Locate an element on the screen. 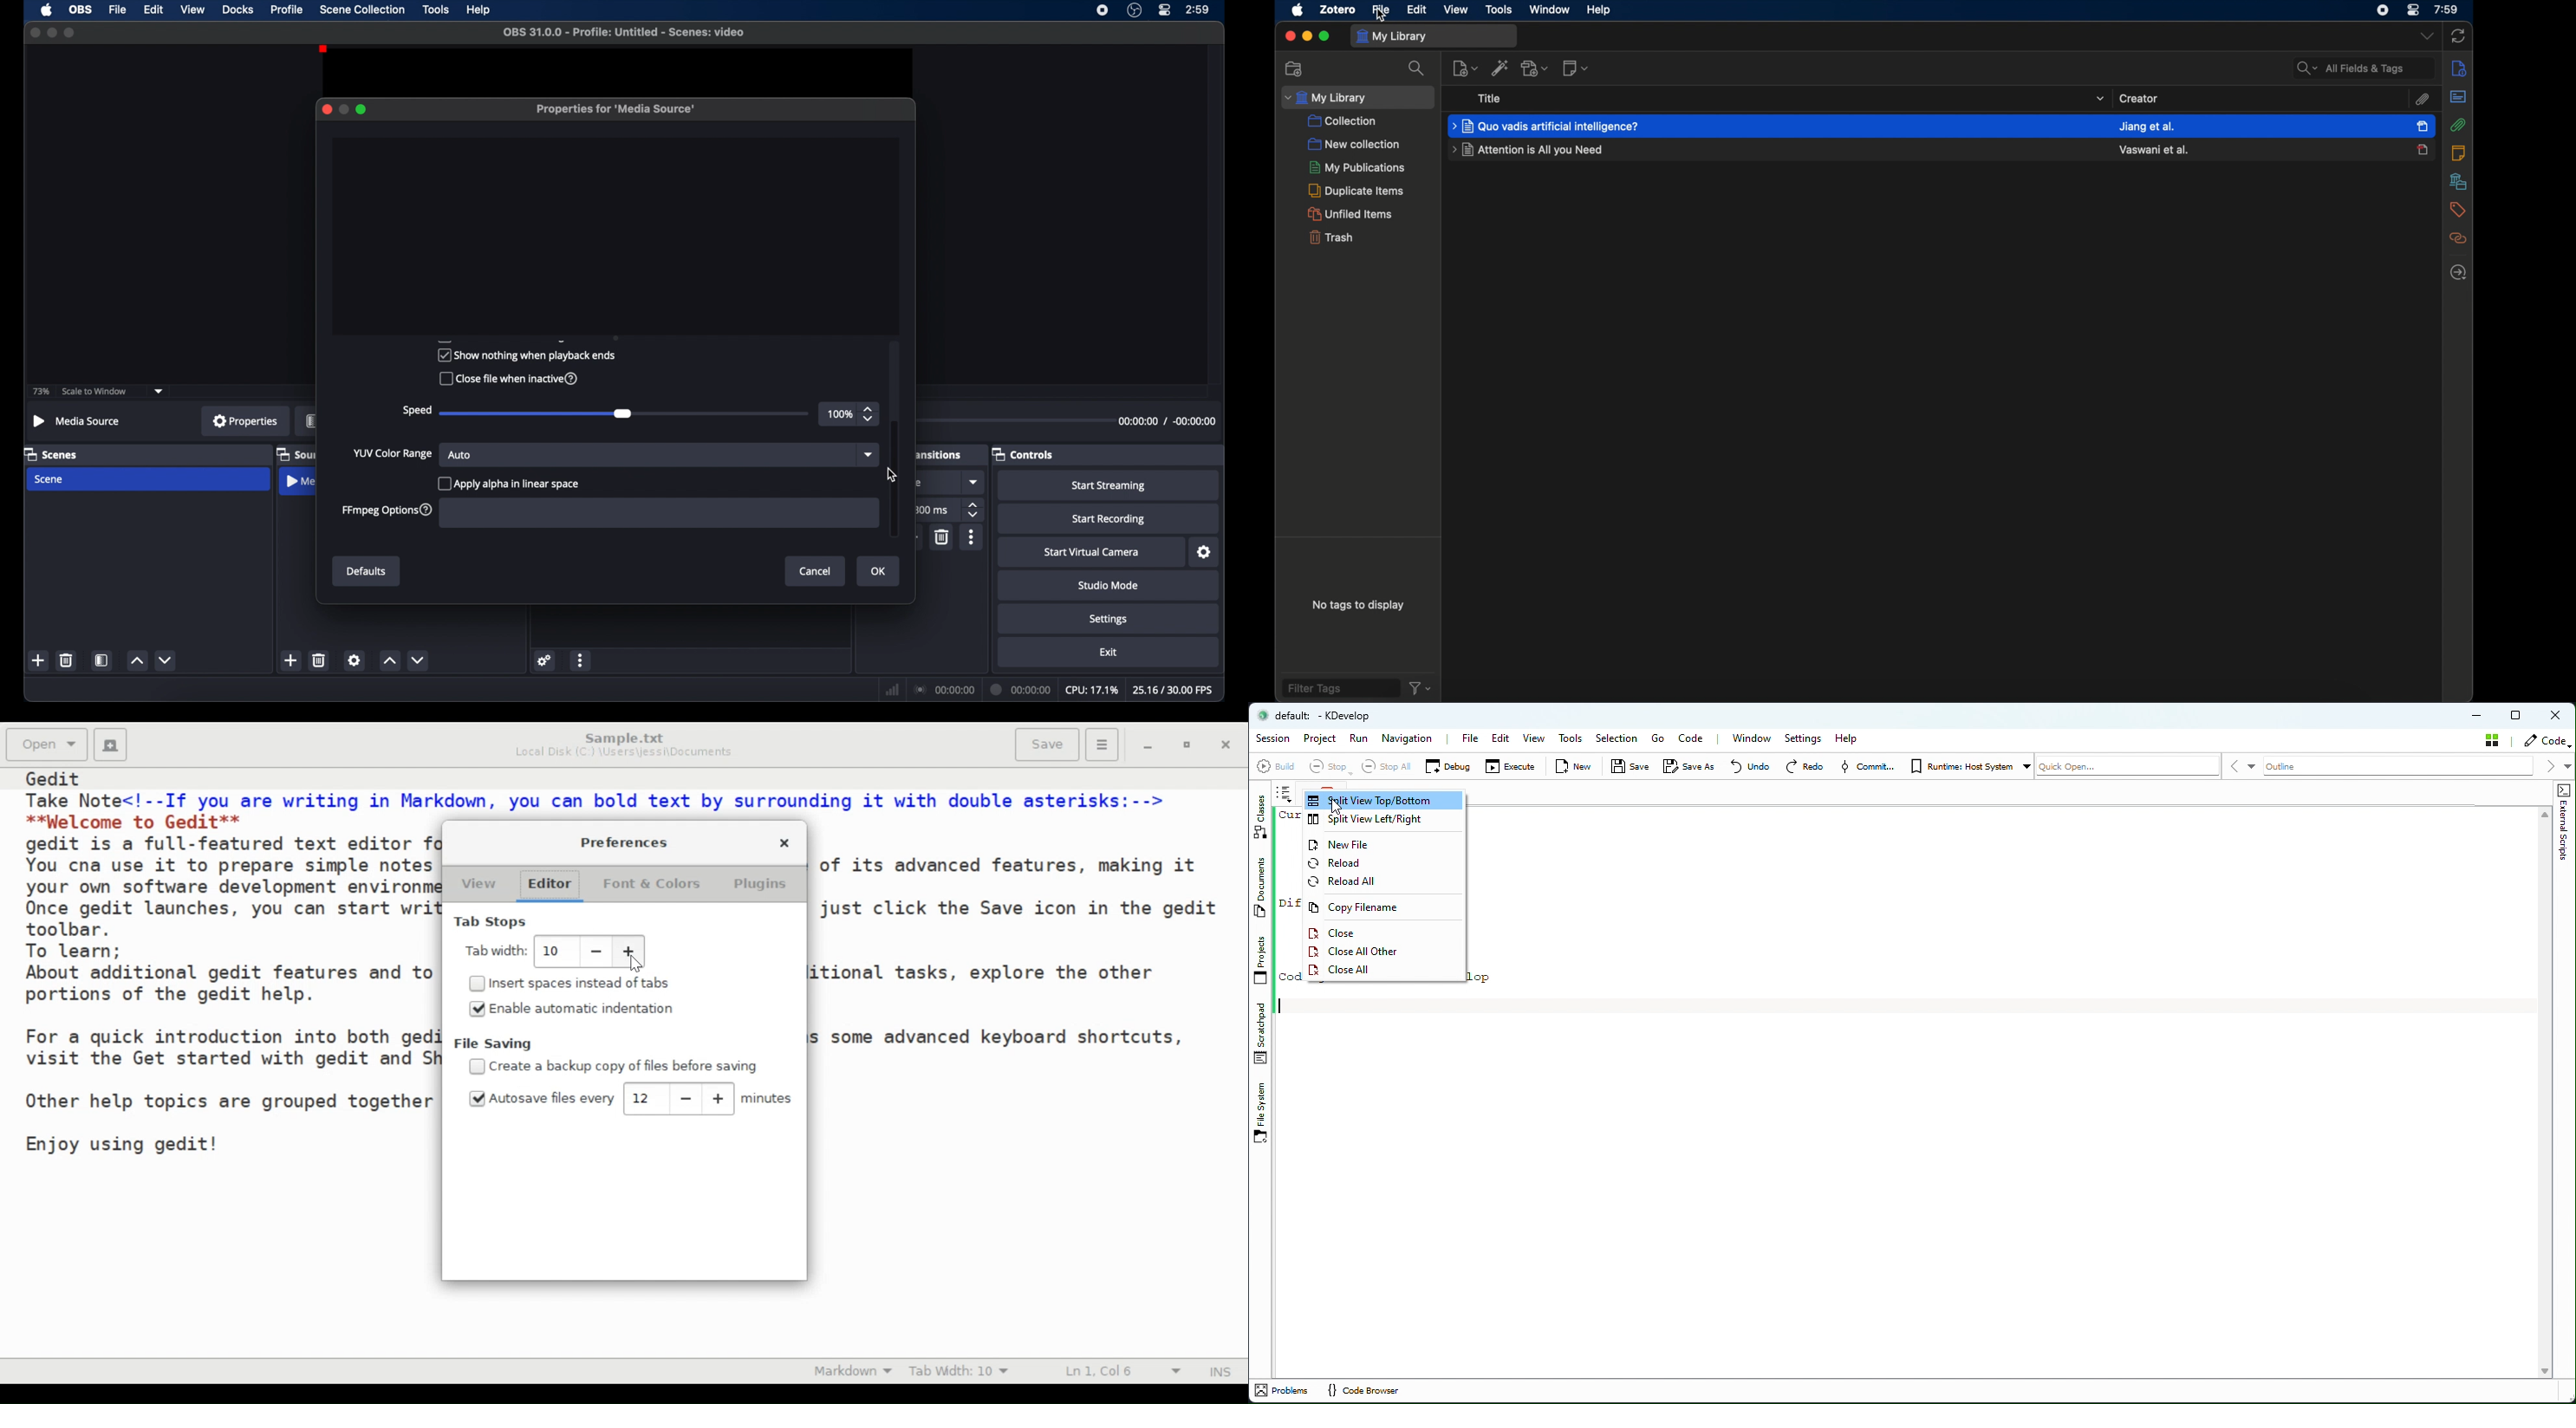 This screenshot has width=2576, height=1428. new collection is located at coordinates (1353, 144).